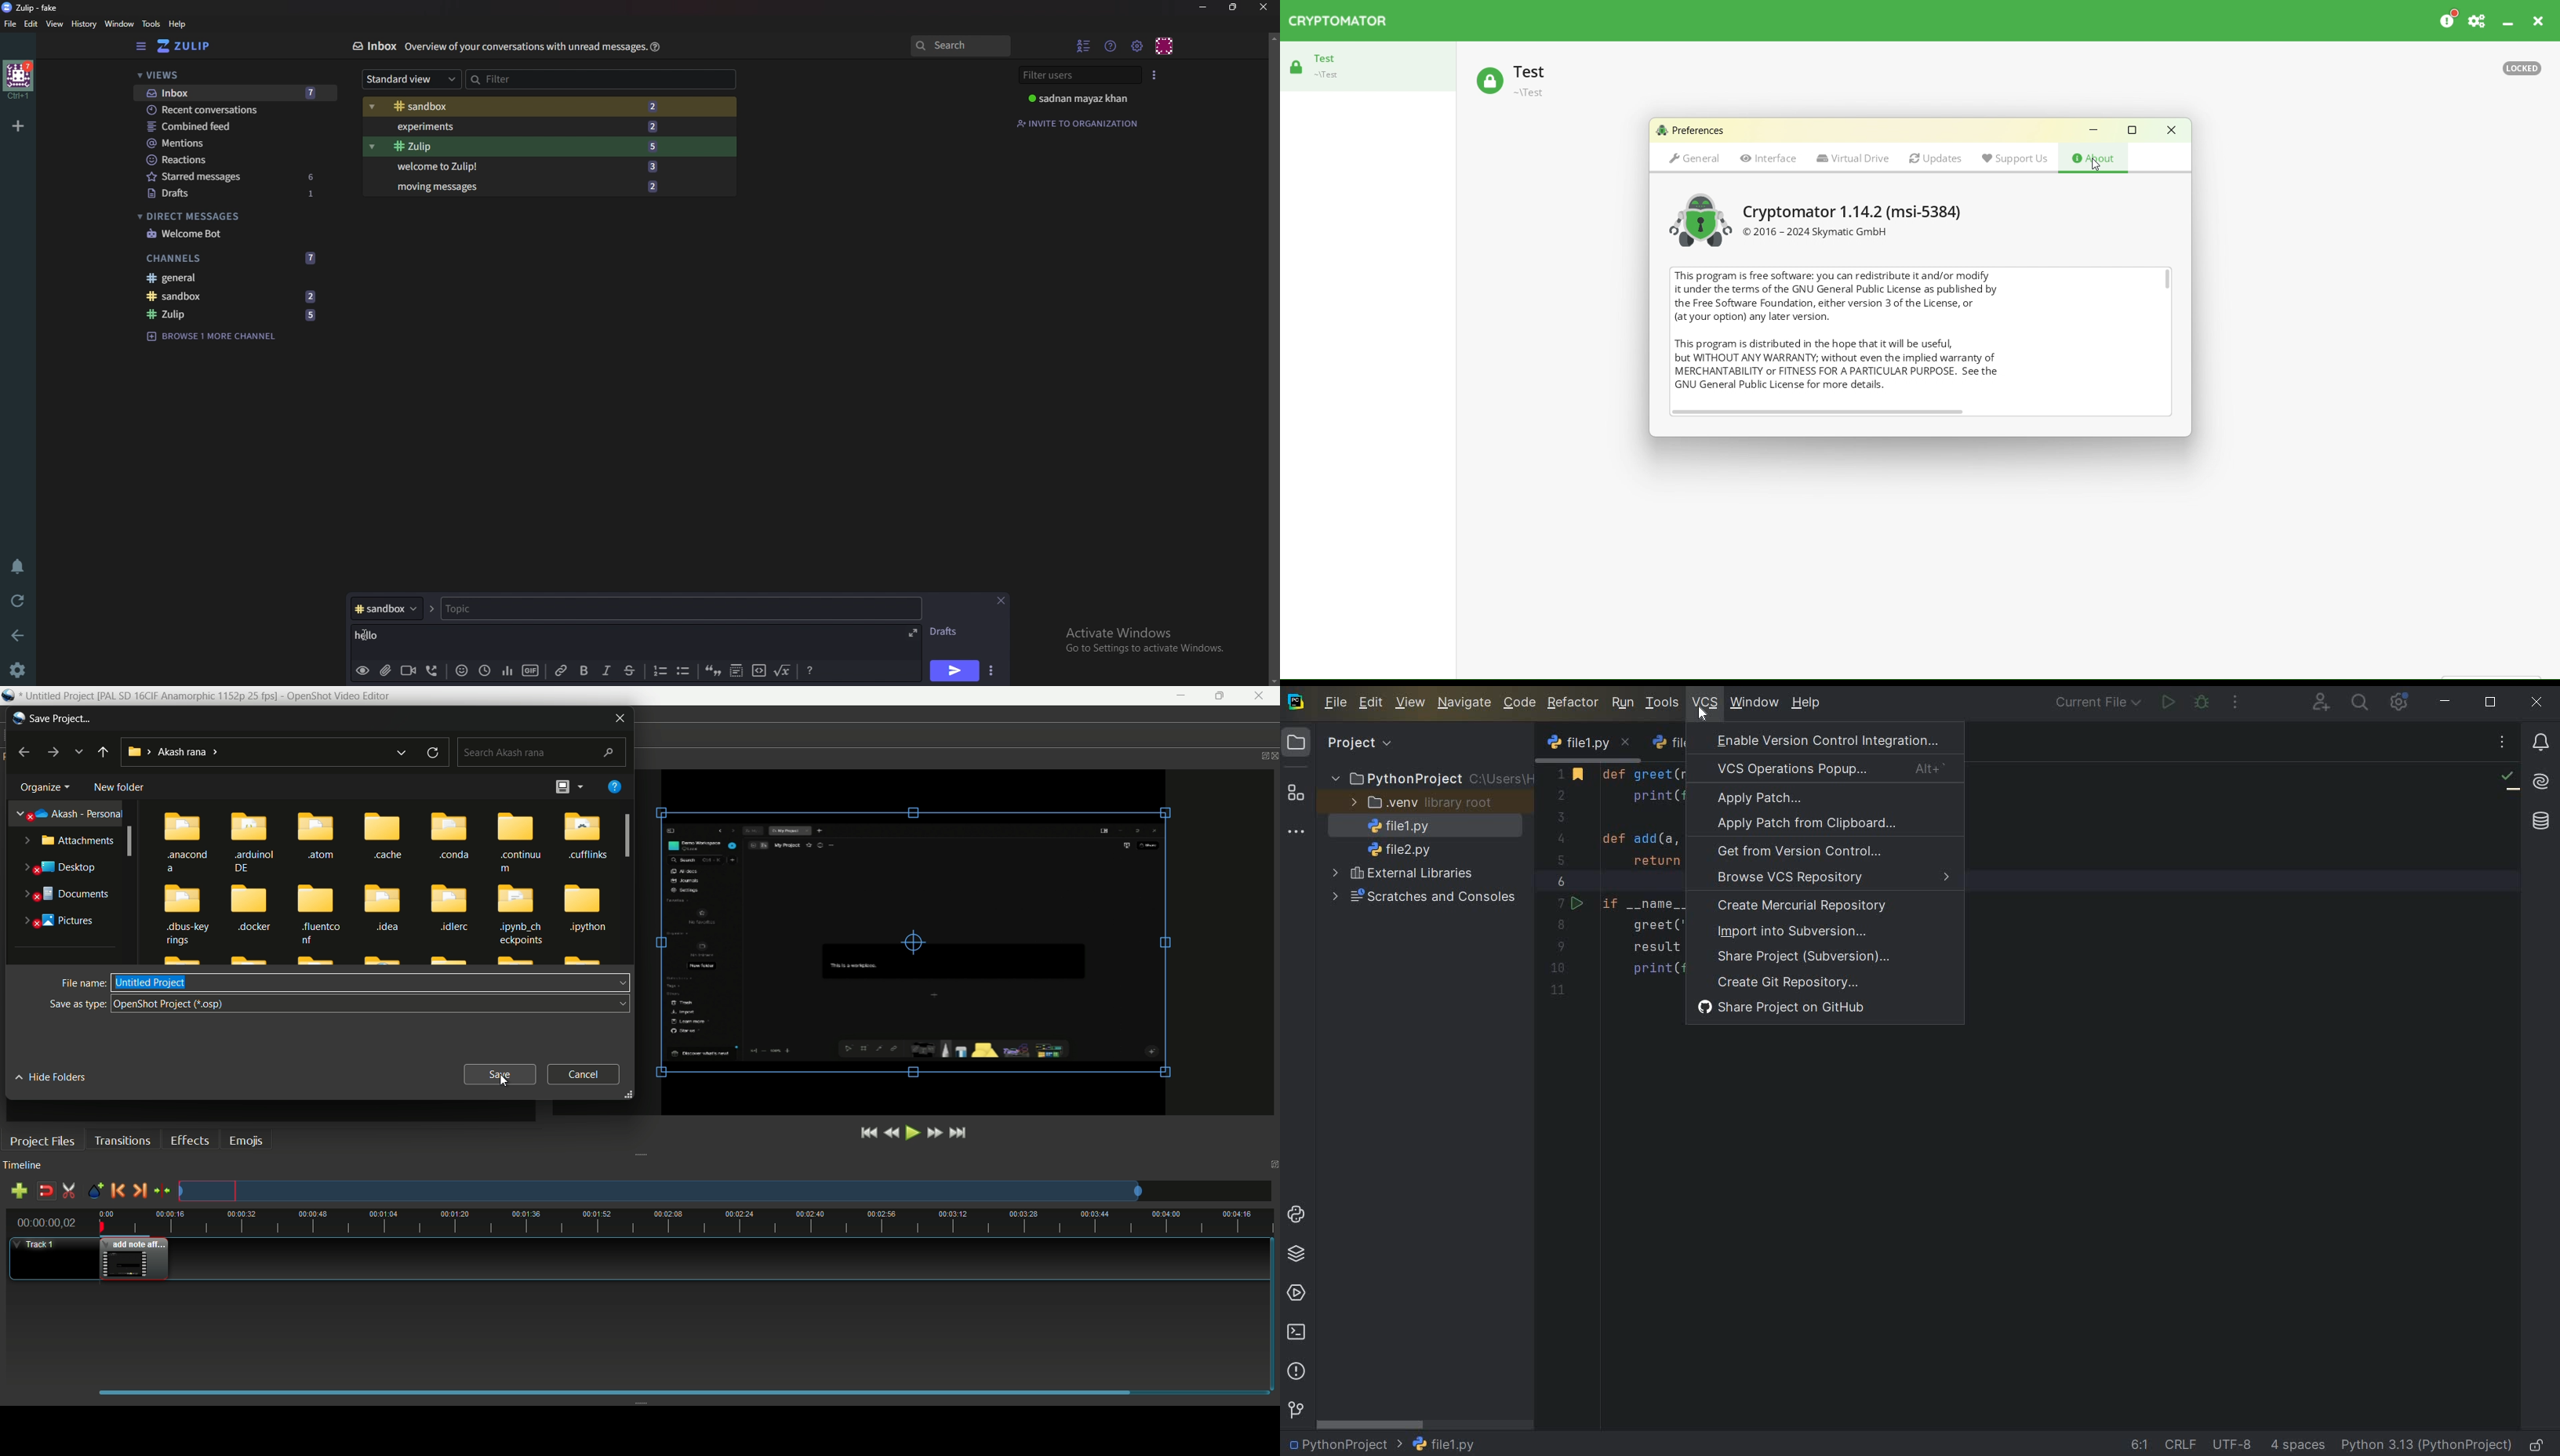  What do you see at coordinates (1399, 849) in the screenshot?
I see `file name 2` at bounding box center [1399, 849].